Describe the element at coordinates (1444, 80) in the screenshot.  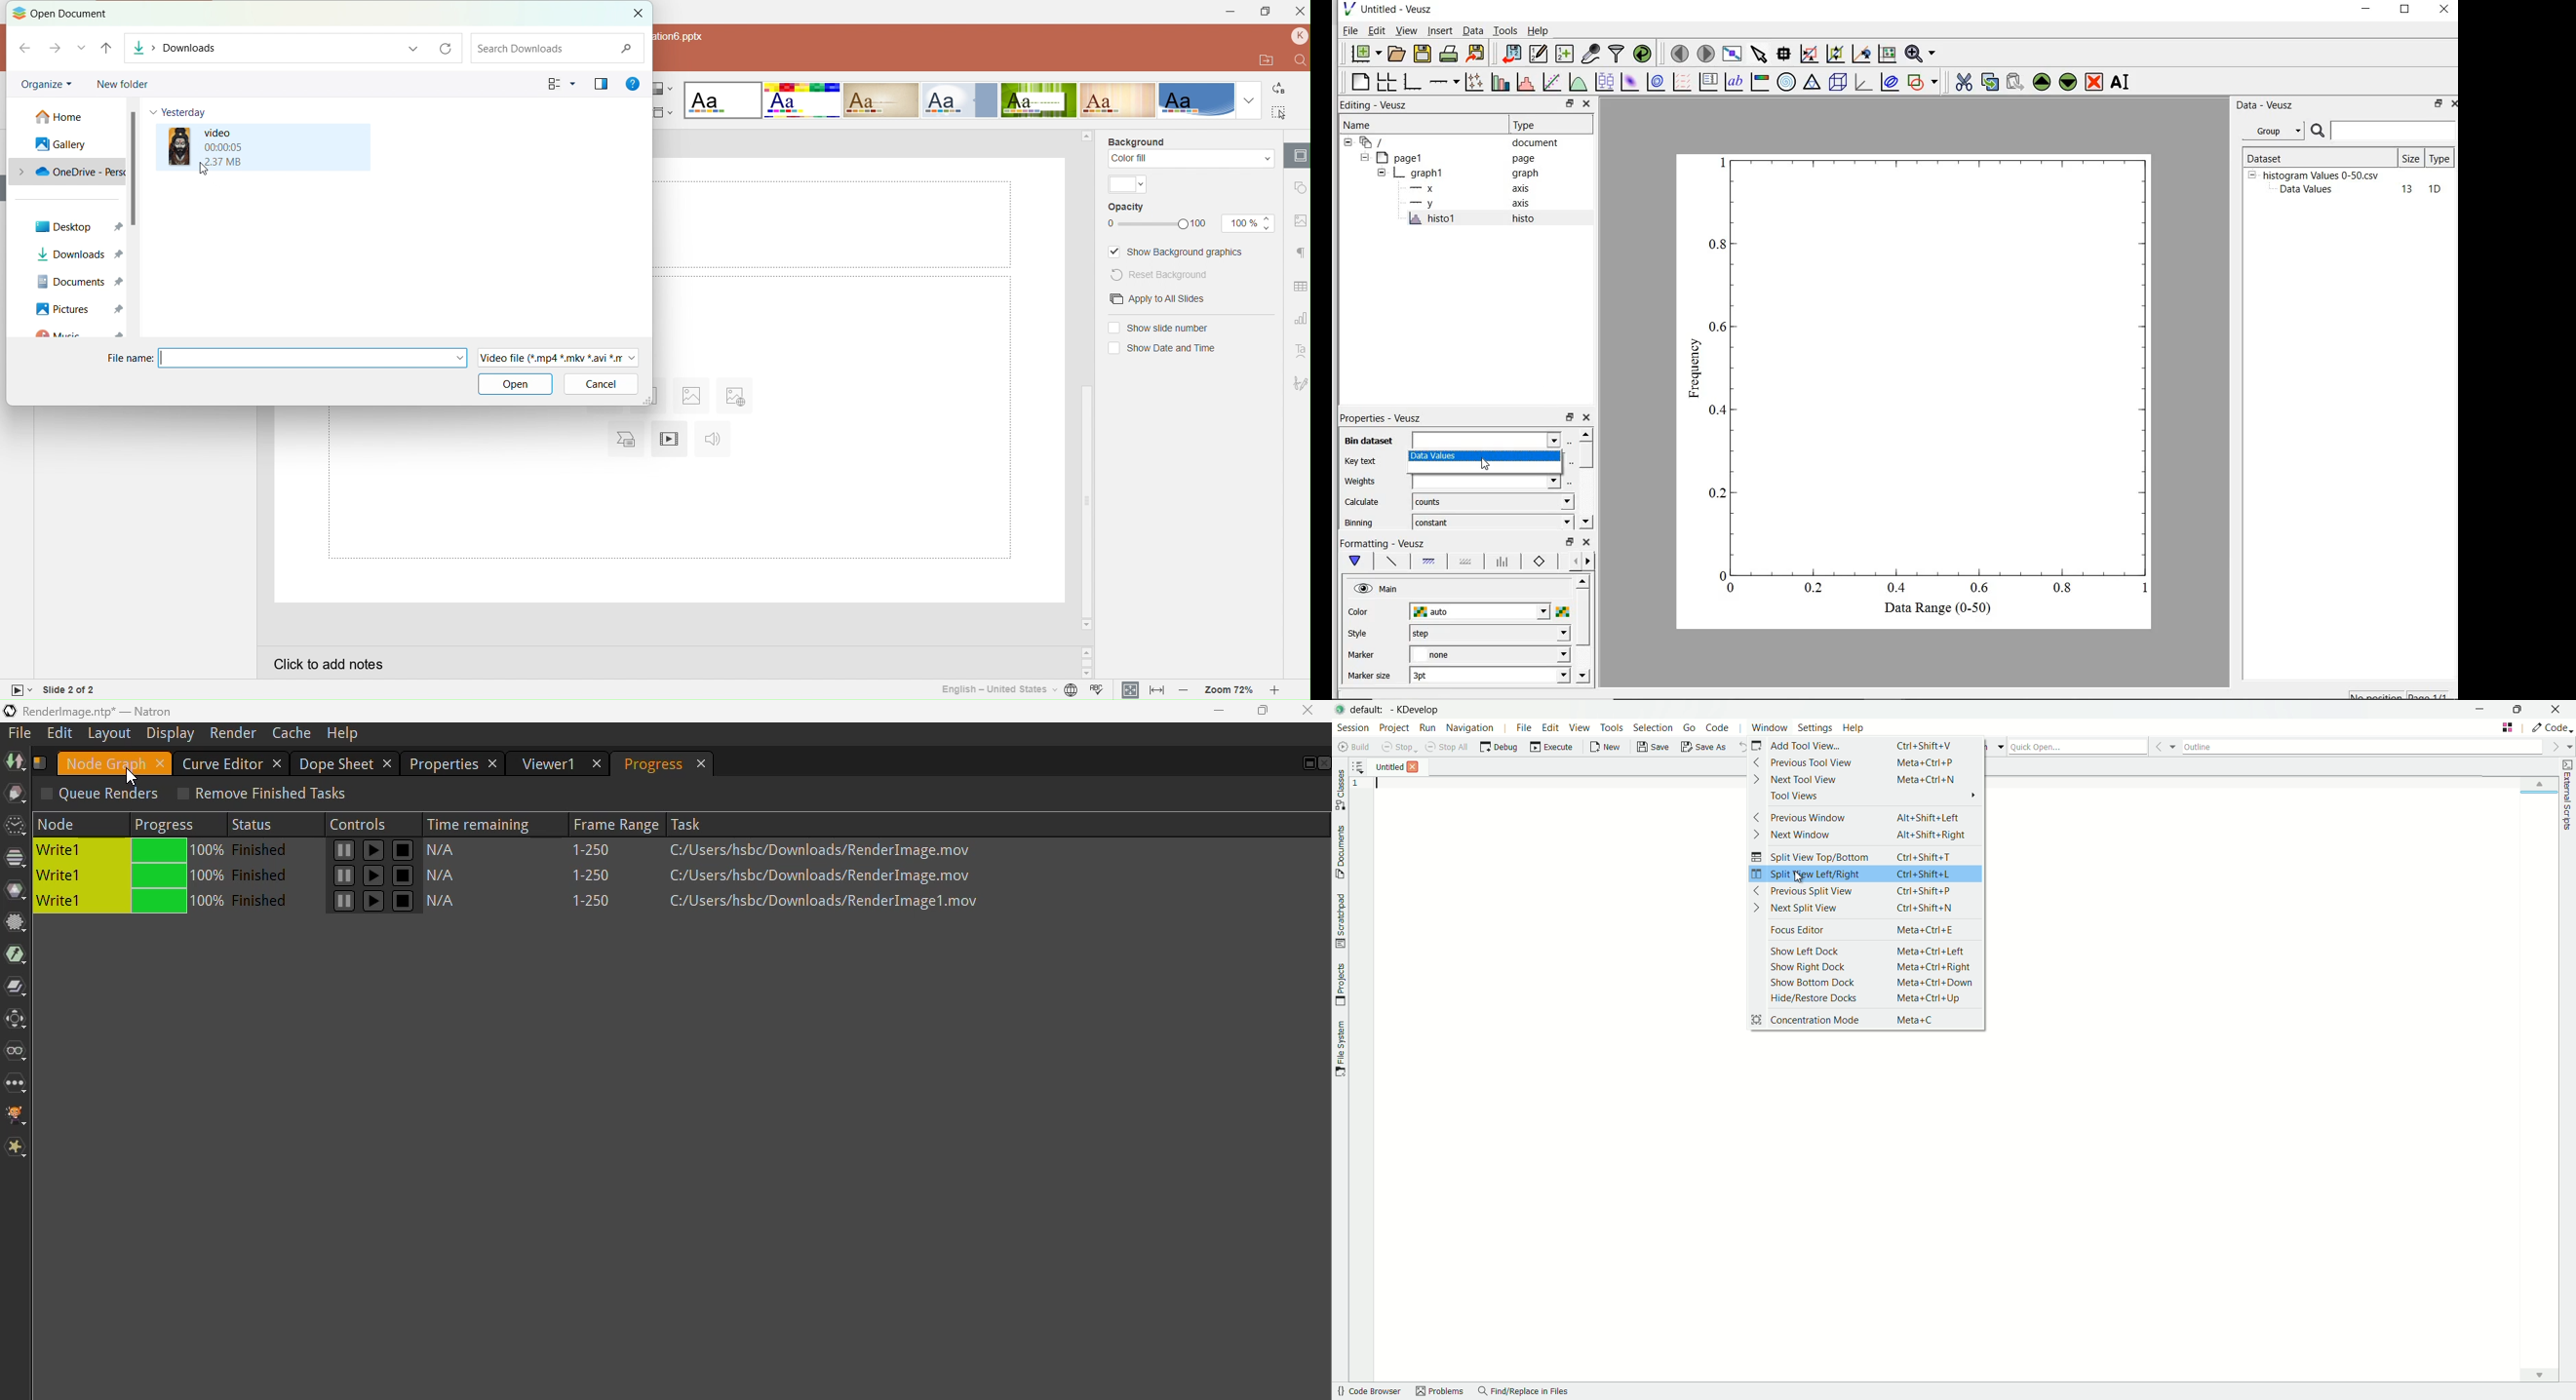
I see `add axis on the plot` at that location.